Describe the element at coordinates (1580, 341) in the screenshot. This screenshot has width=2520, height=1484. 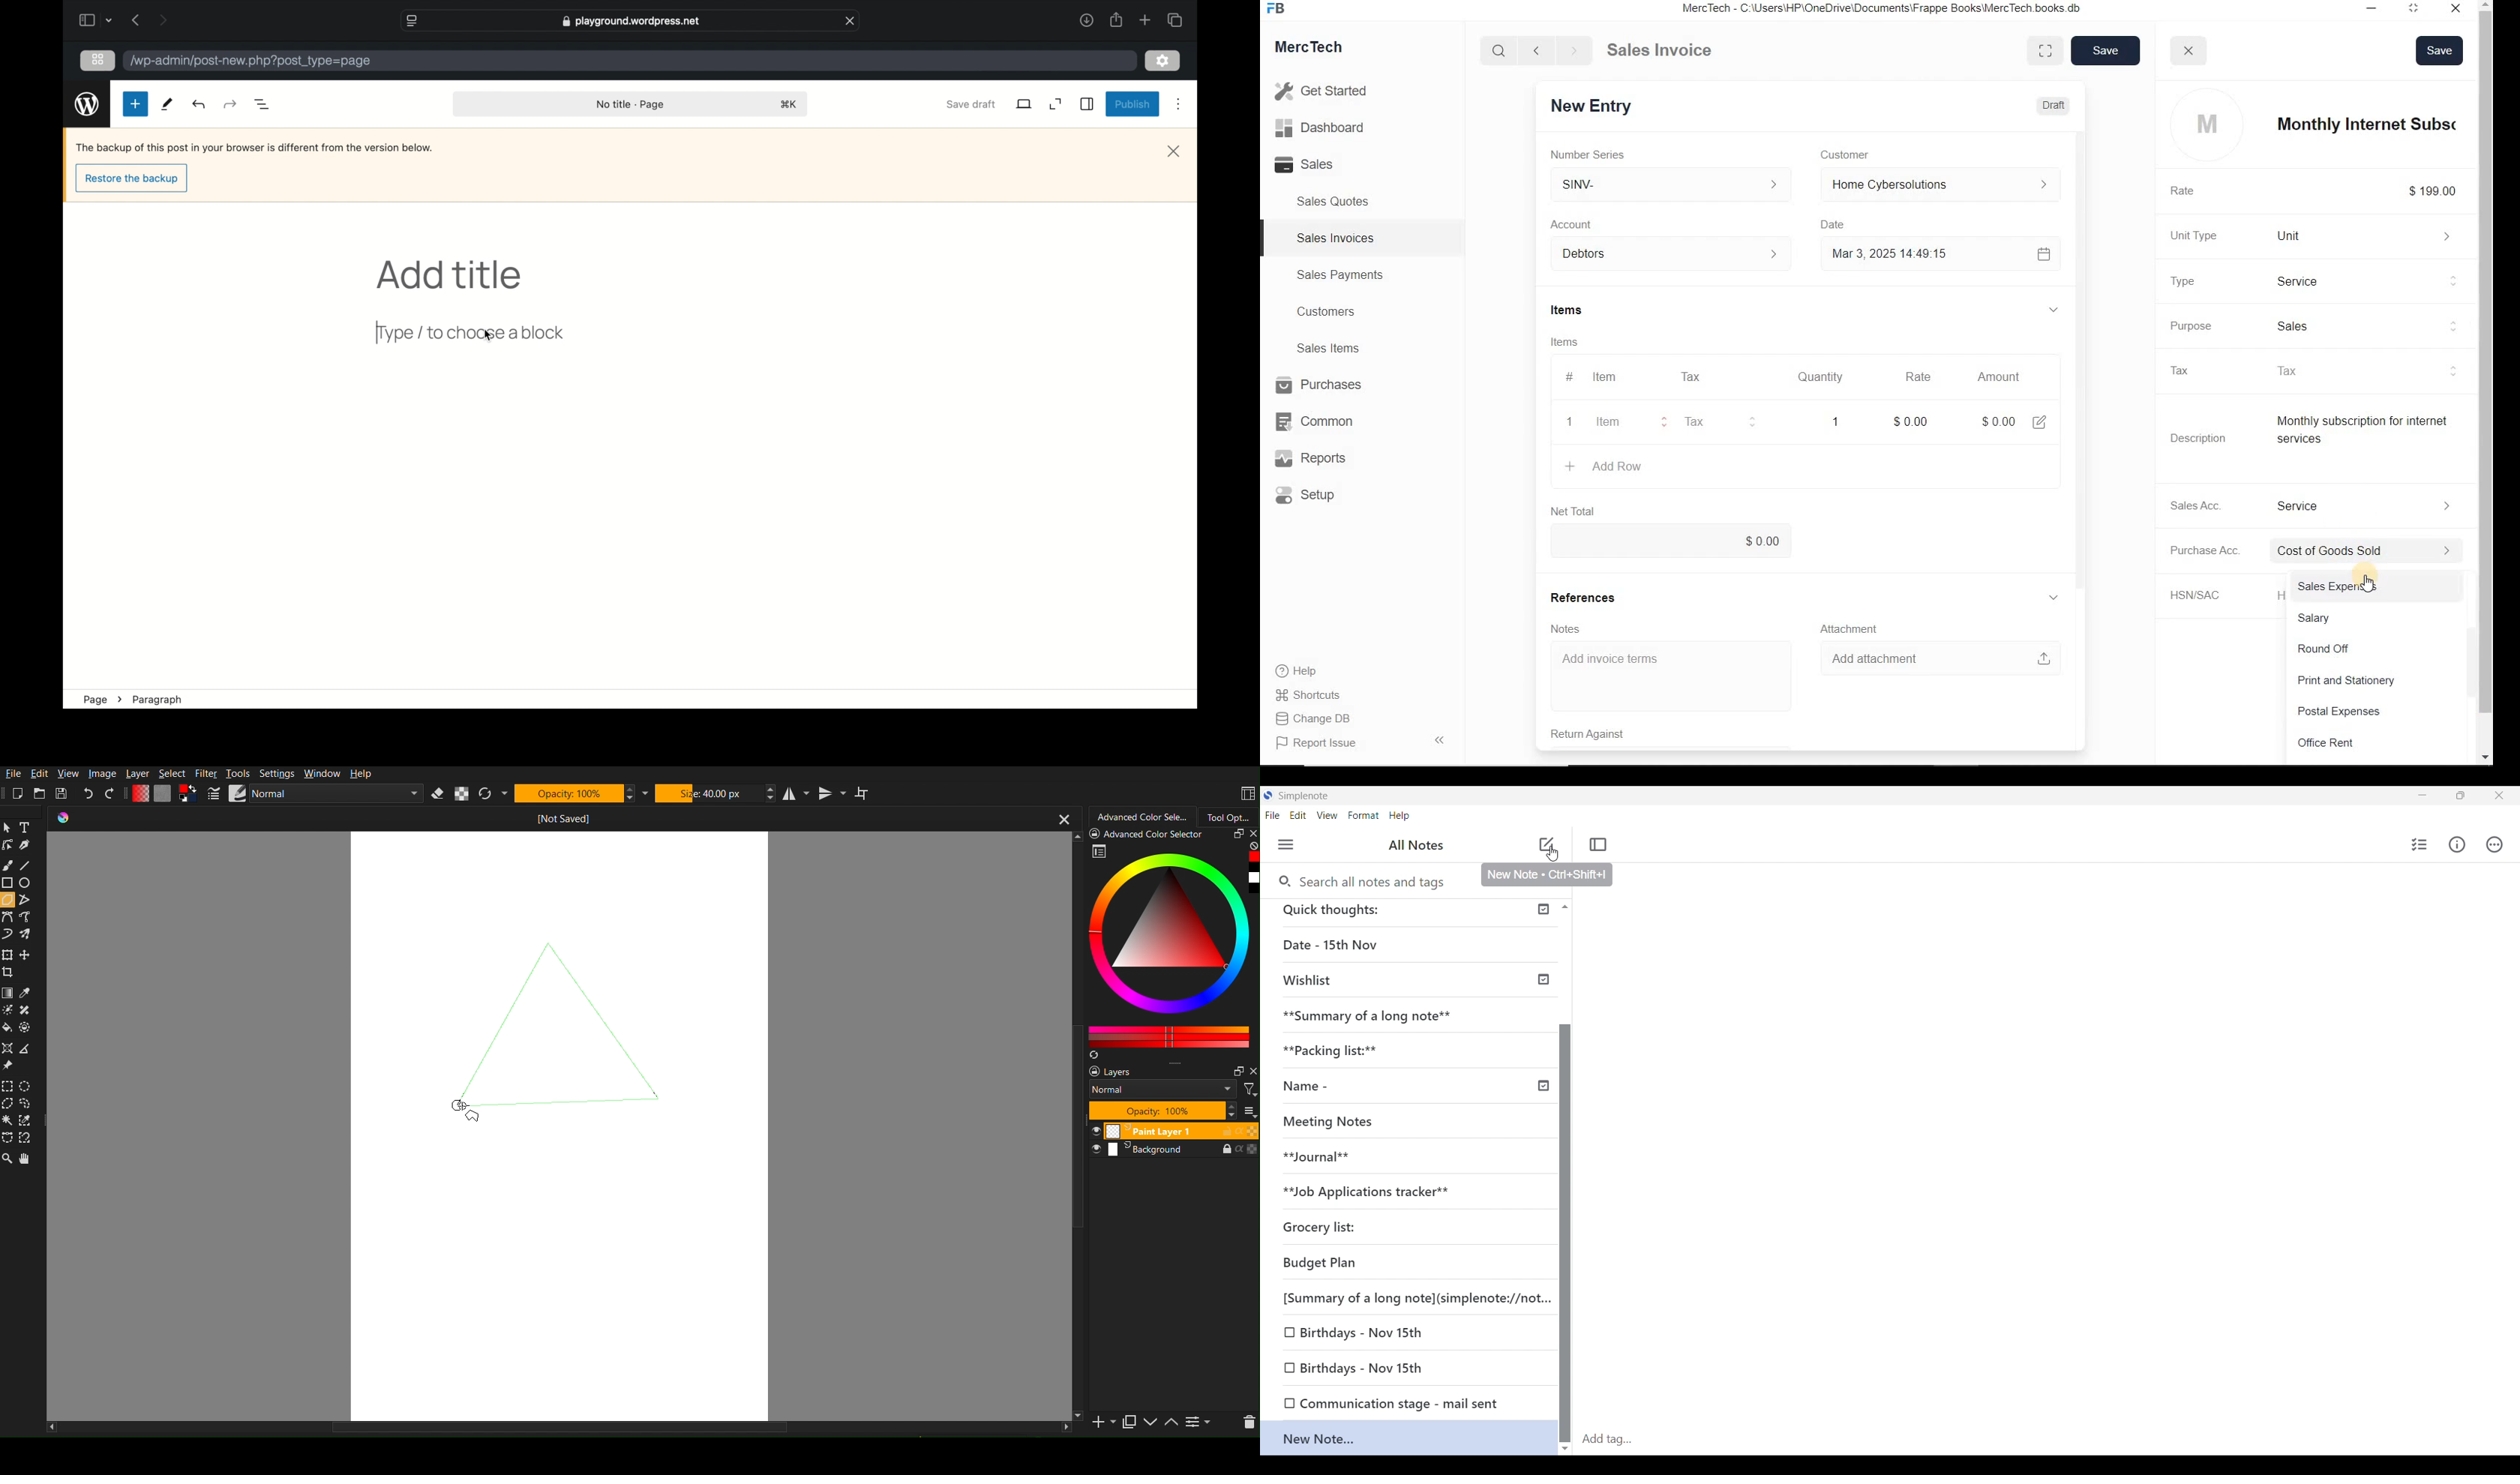
I see `Items` at that location.